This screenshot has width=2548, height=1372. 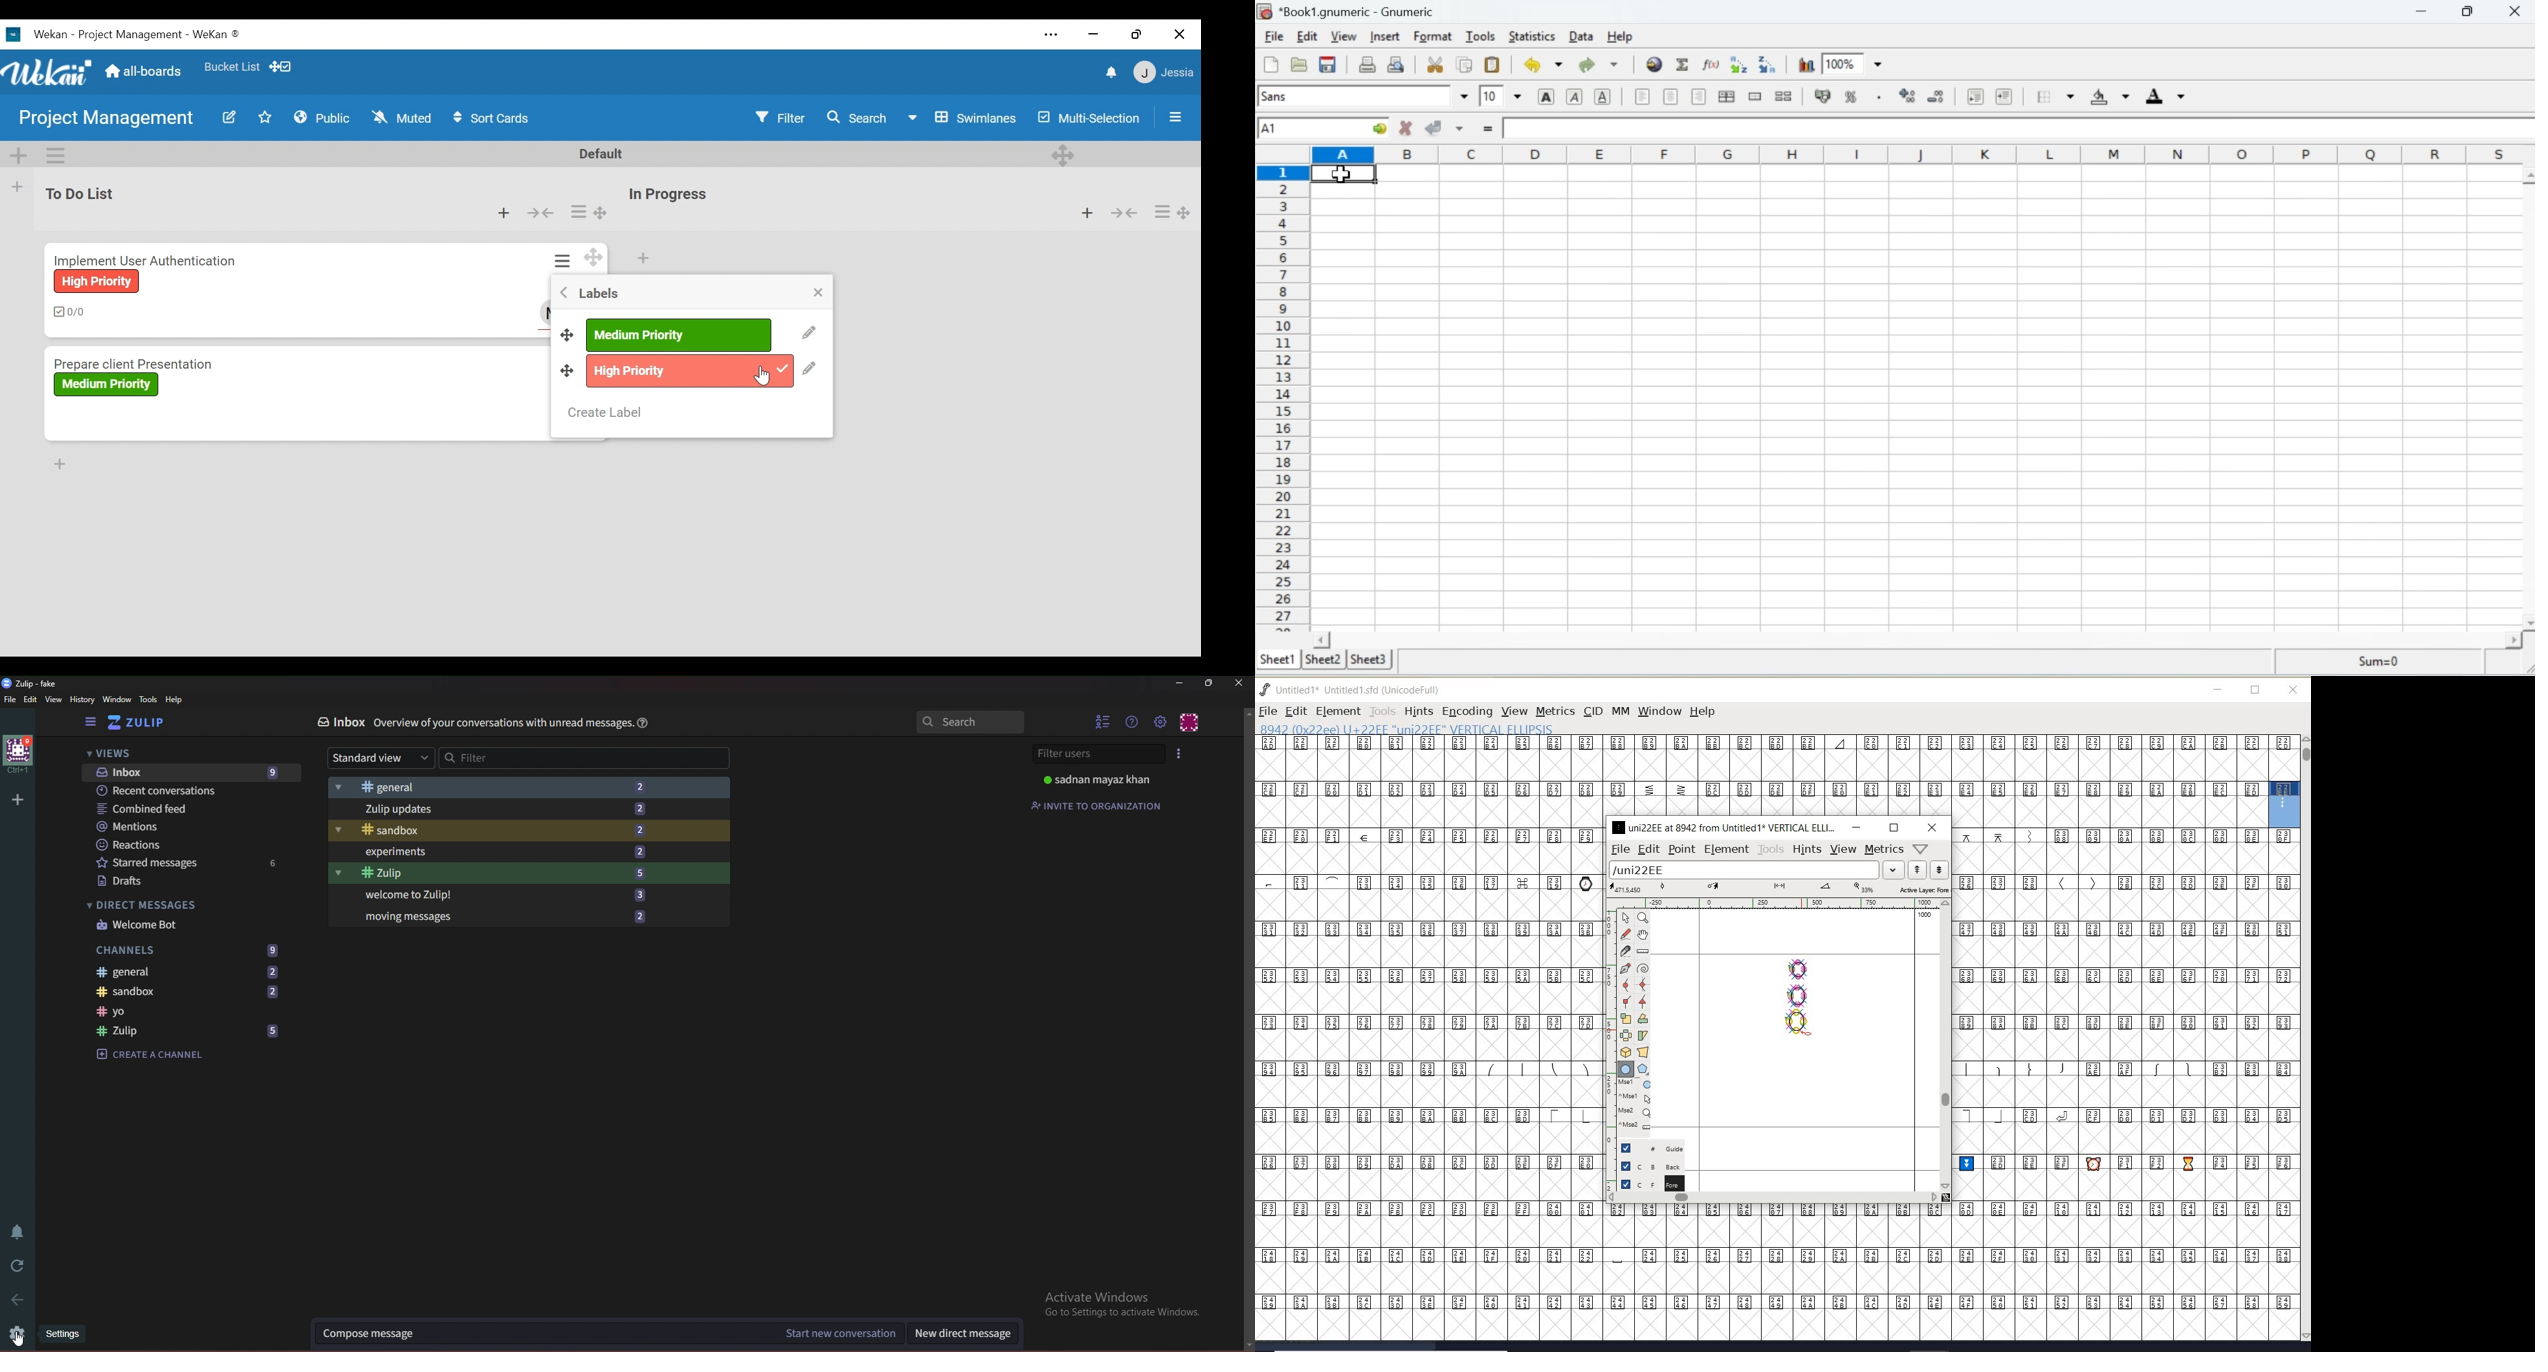 I want to click on Hide user list, so click(x=1104, y=720).